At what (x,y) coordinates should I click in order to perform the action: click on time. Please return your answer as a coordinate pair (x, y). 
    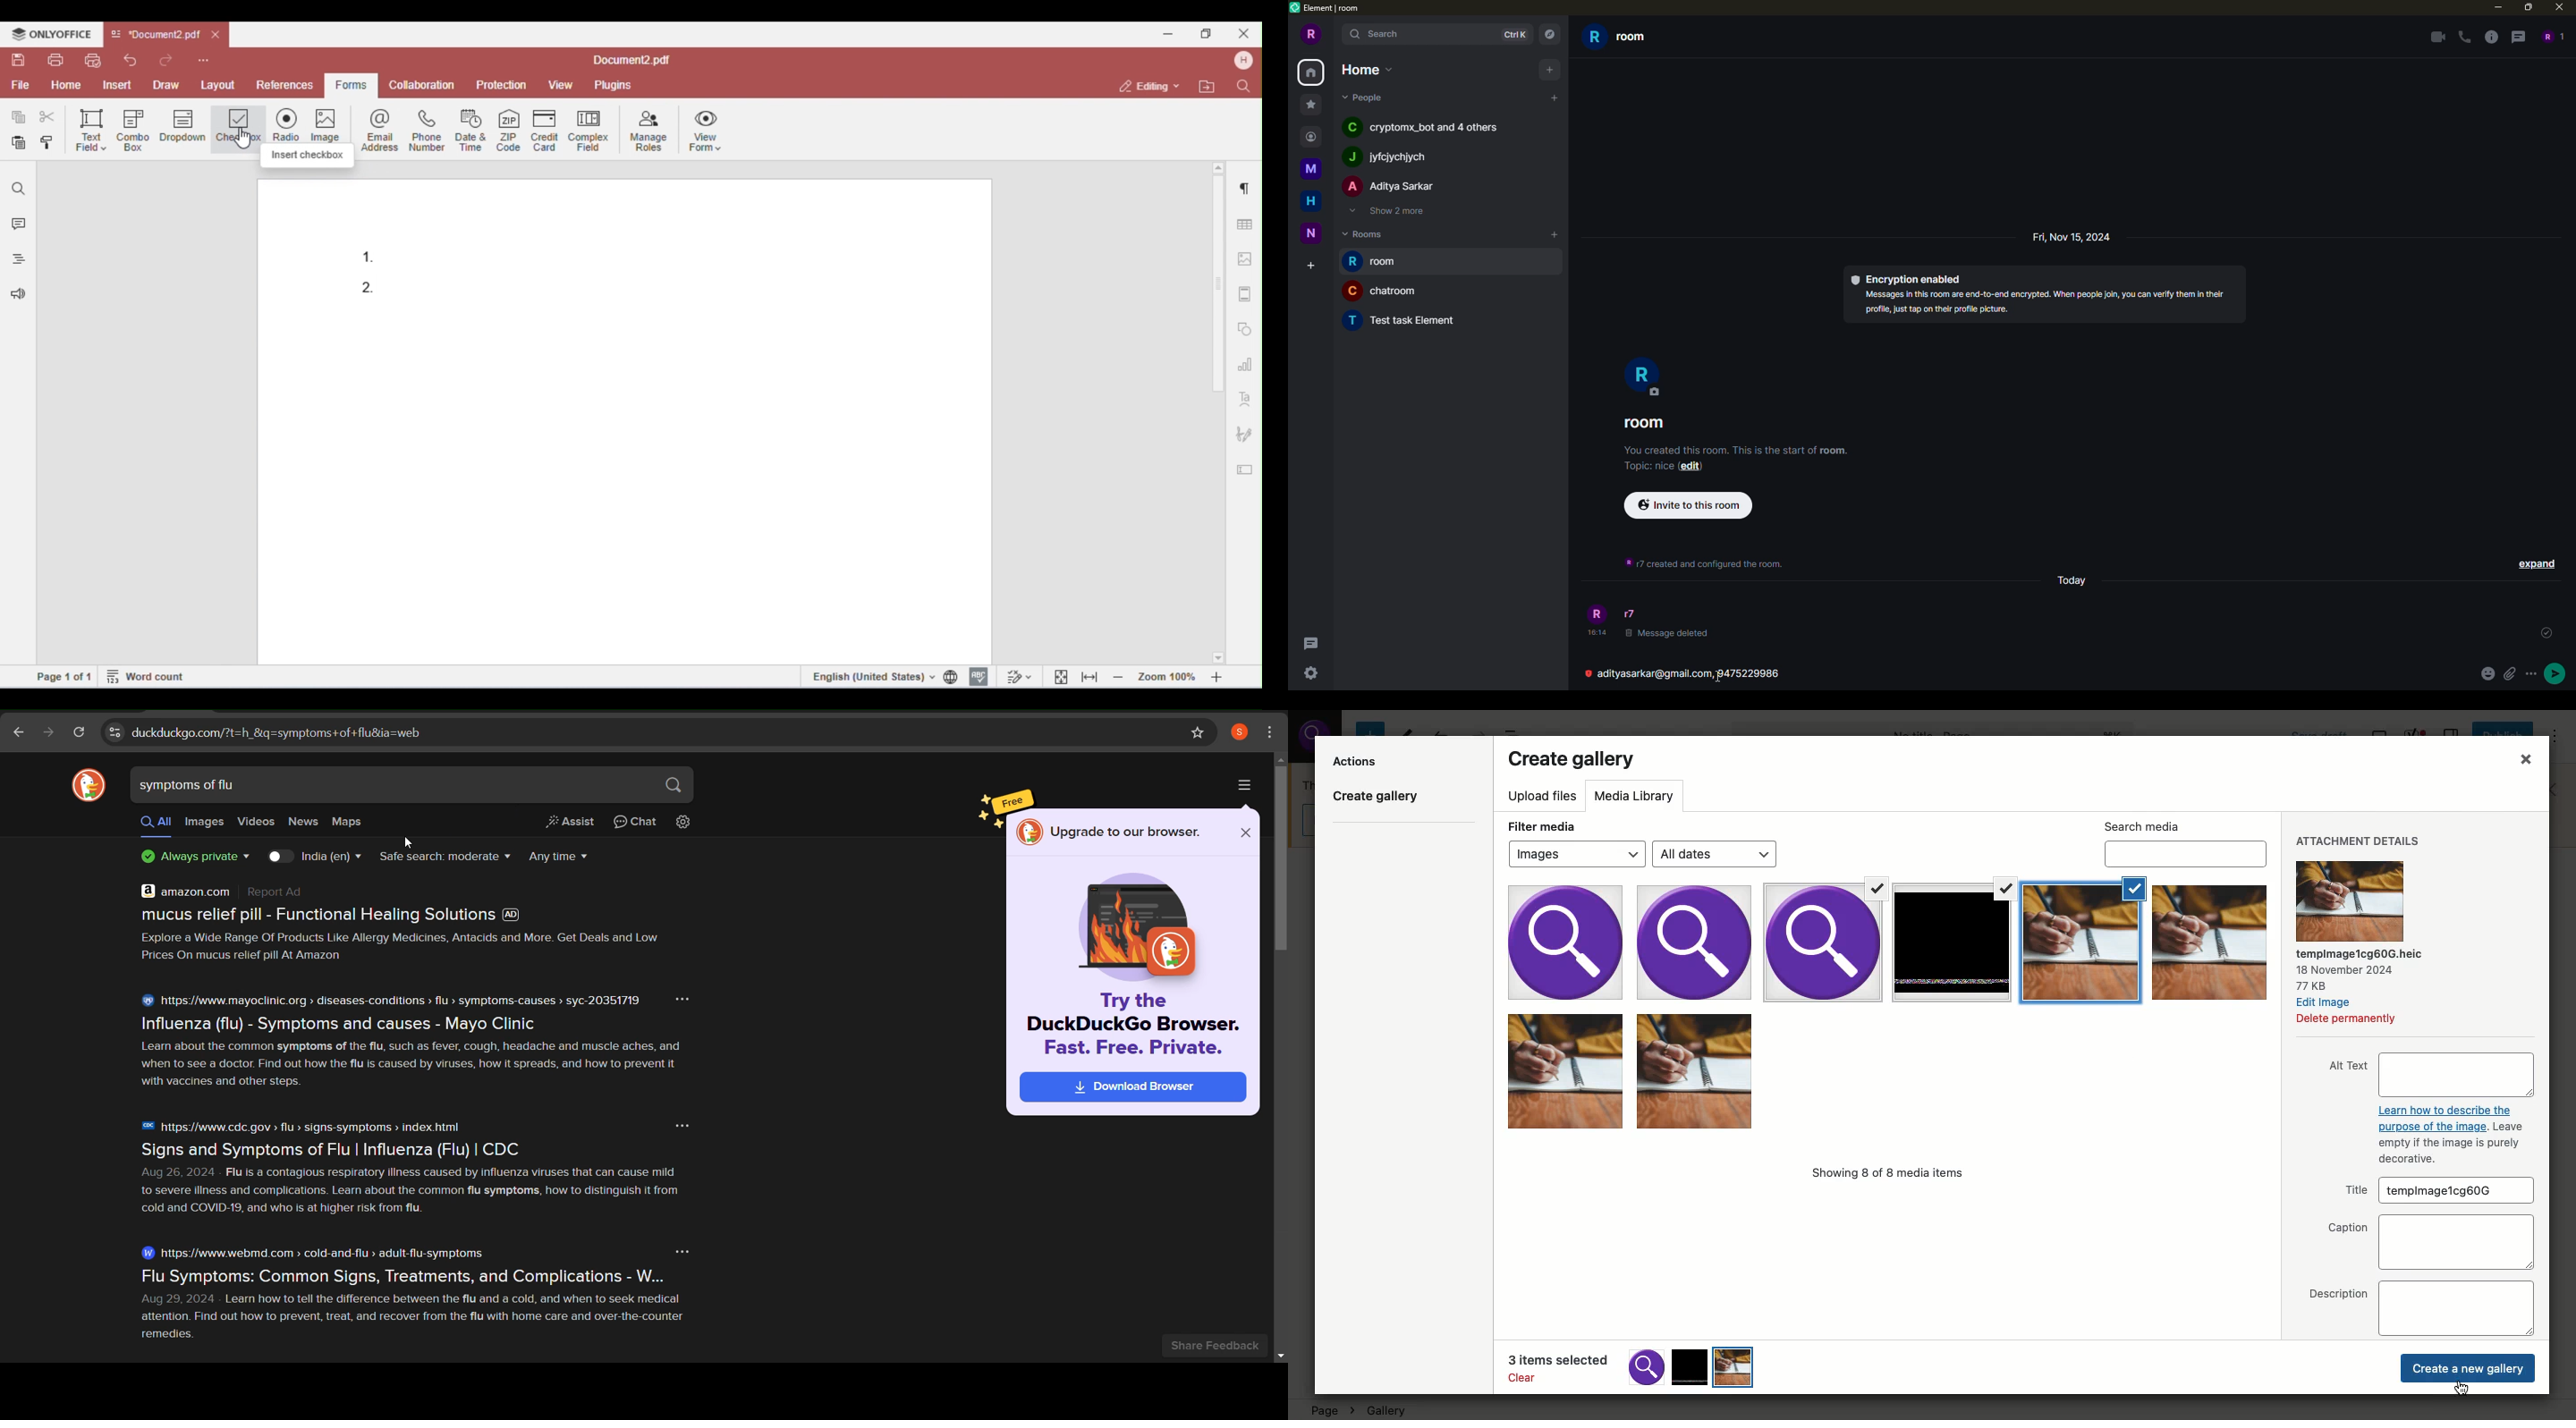
    Looking at the image, I should click on (1596, 632).